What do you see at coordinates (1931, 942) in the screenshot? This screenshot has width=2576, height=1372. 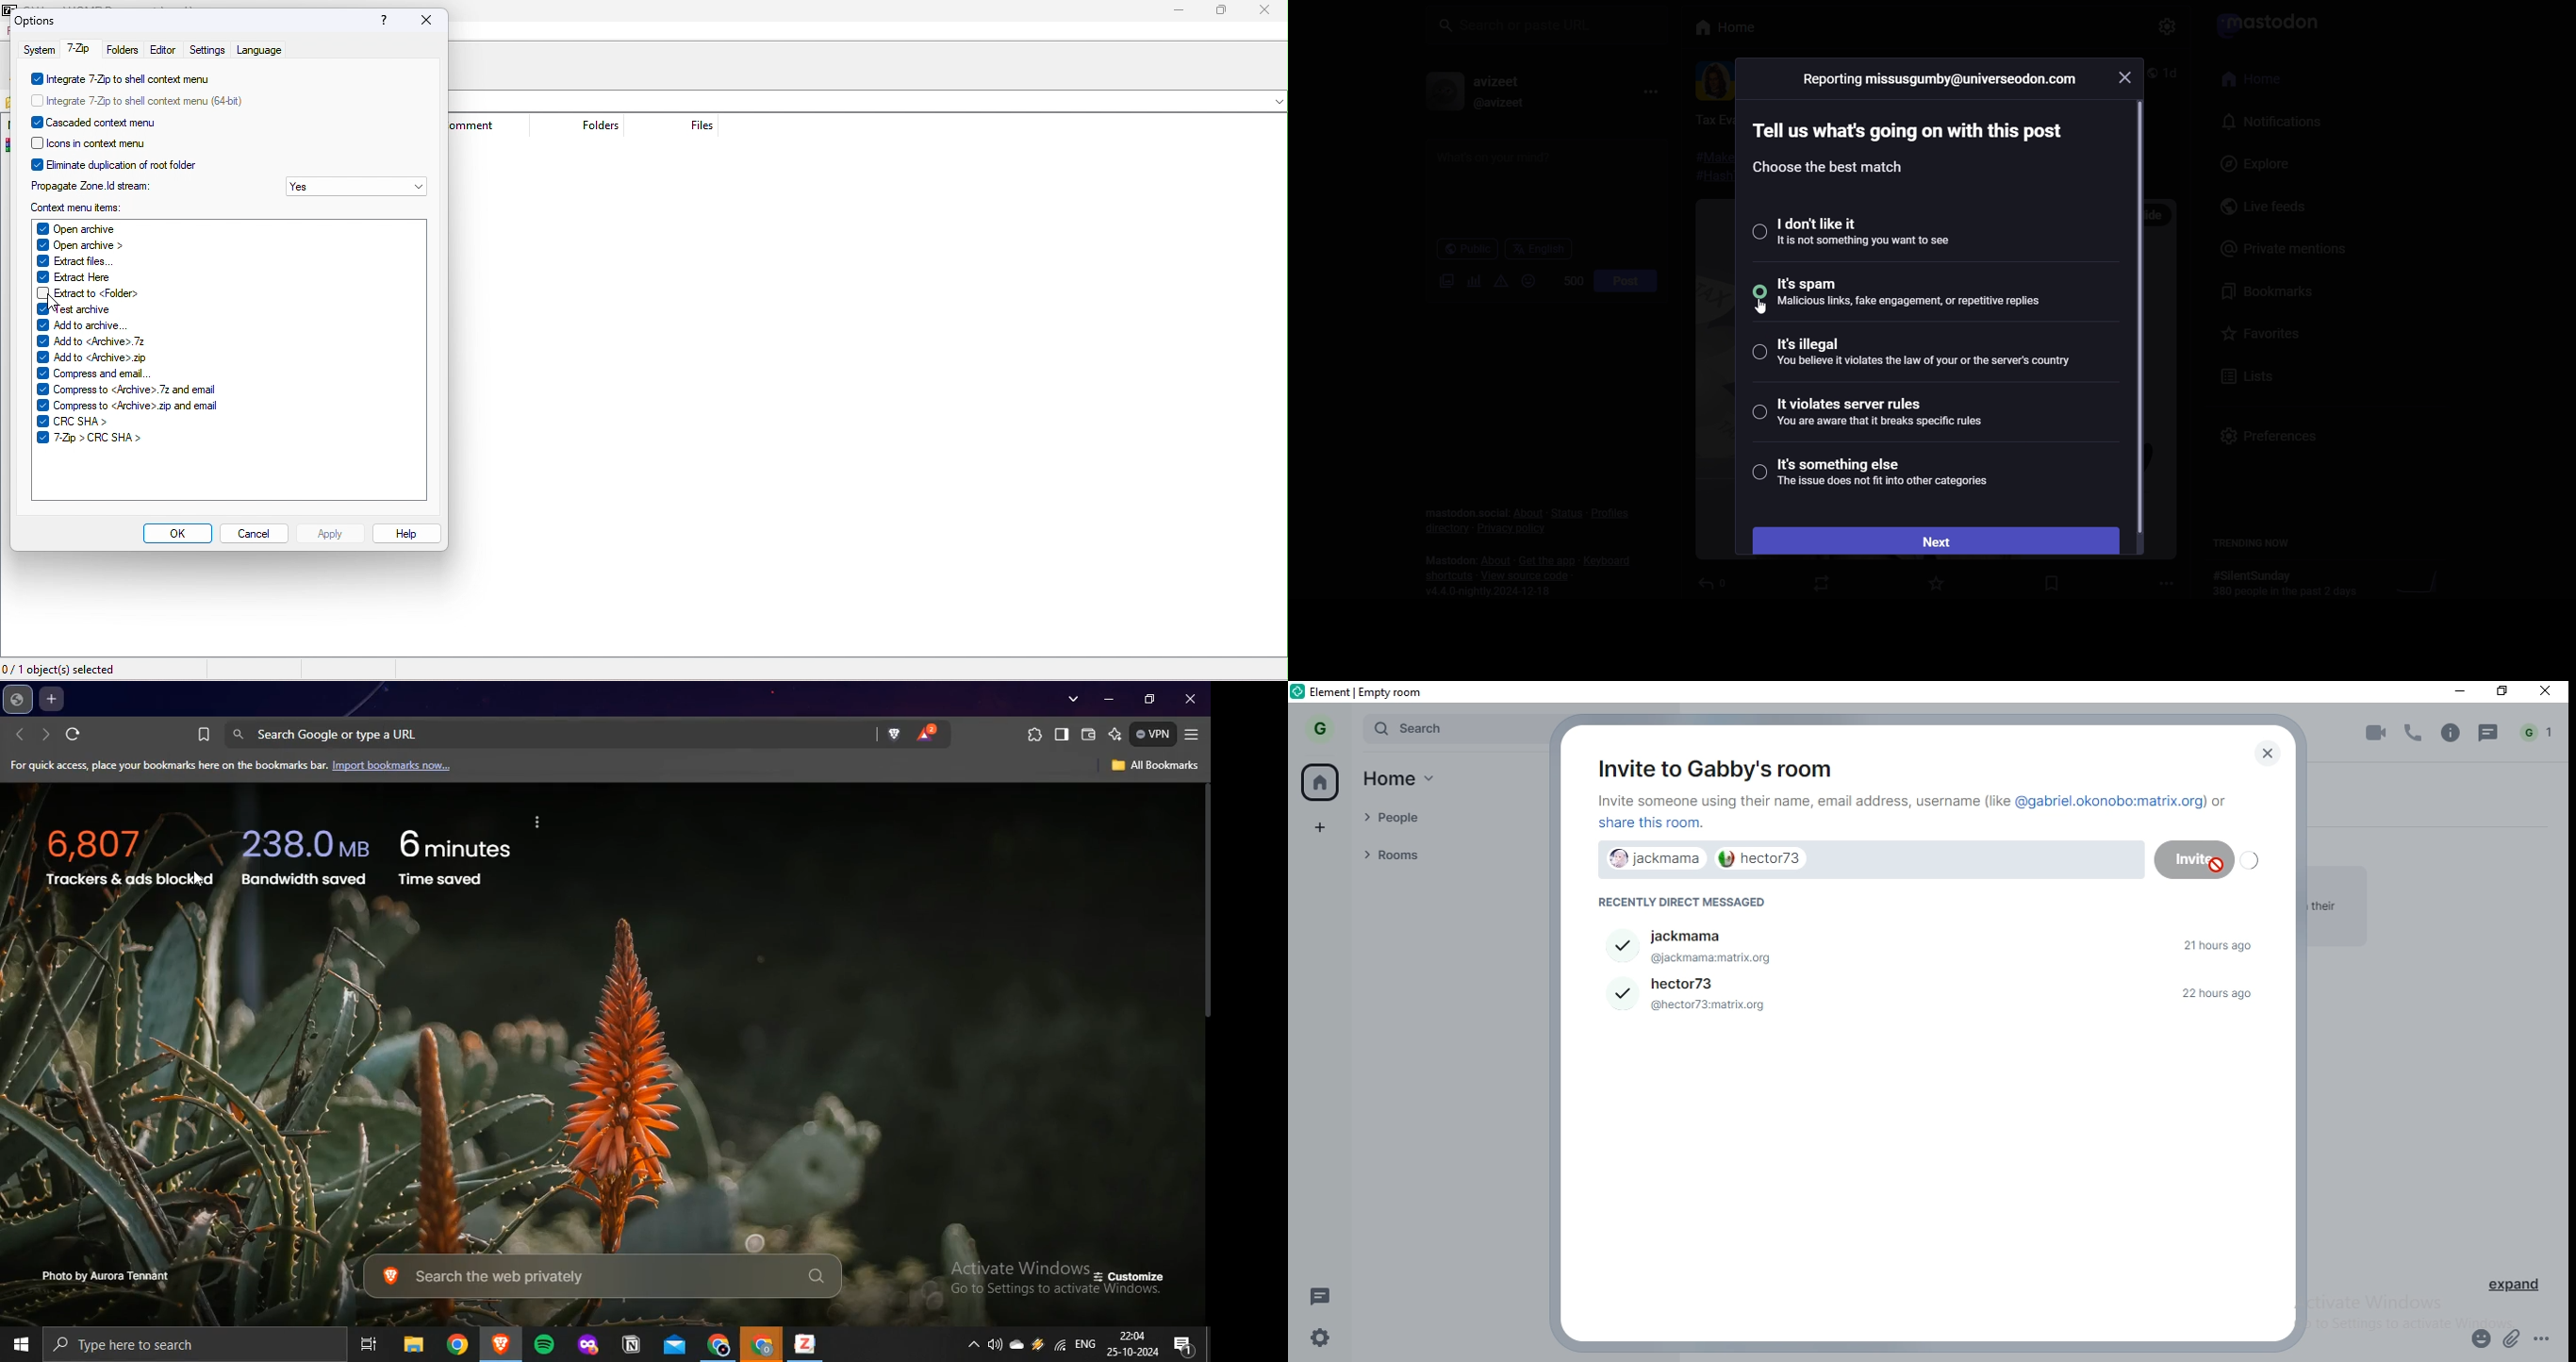 I see `jackmama` at bounding box center [1931, 942].